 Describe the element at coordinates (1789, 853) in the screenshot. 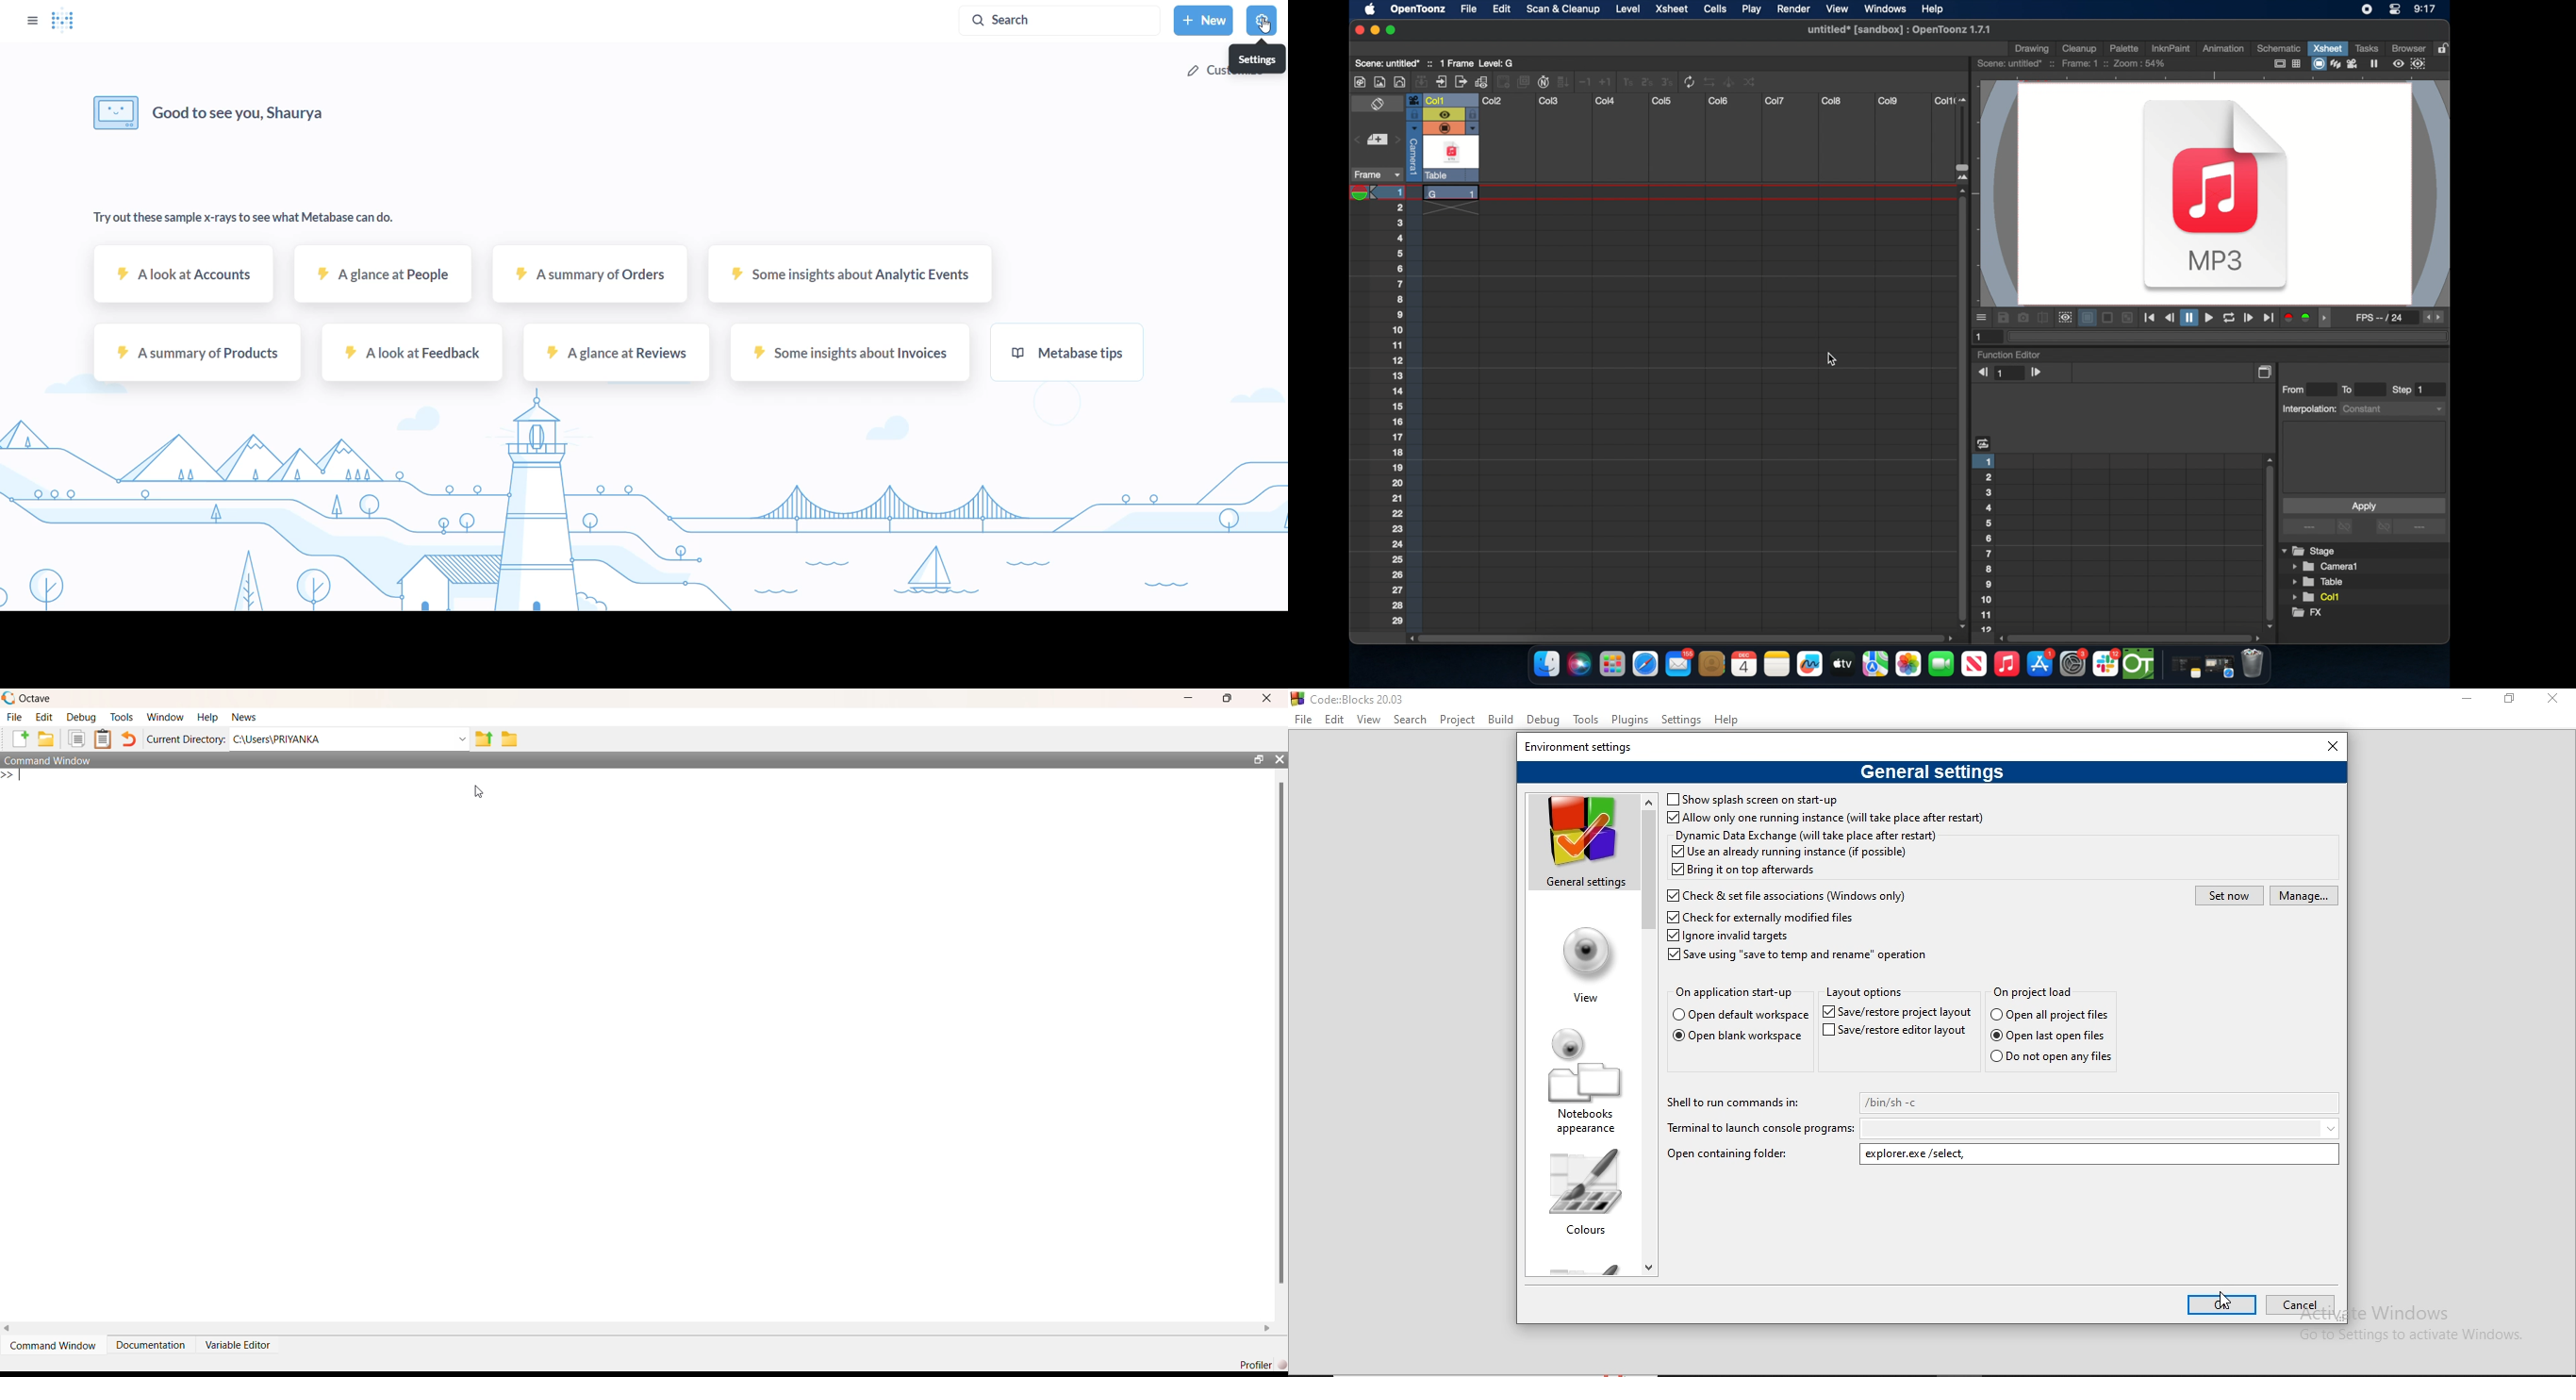

I see `Use an already running instance (if possible) ` at that location.